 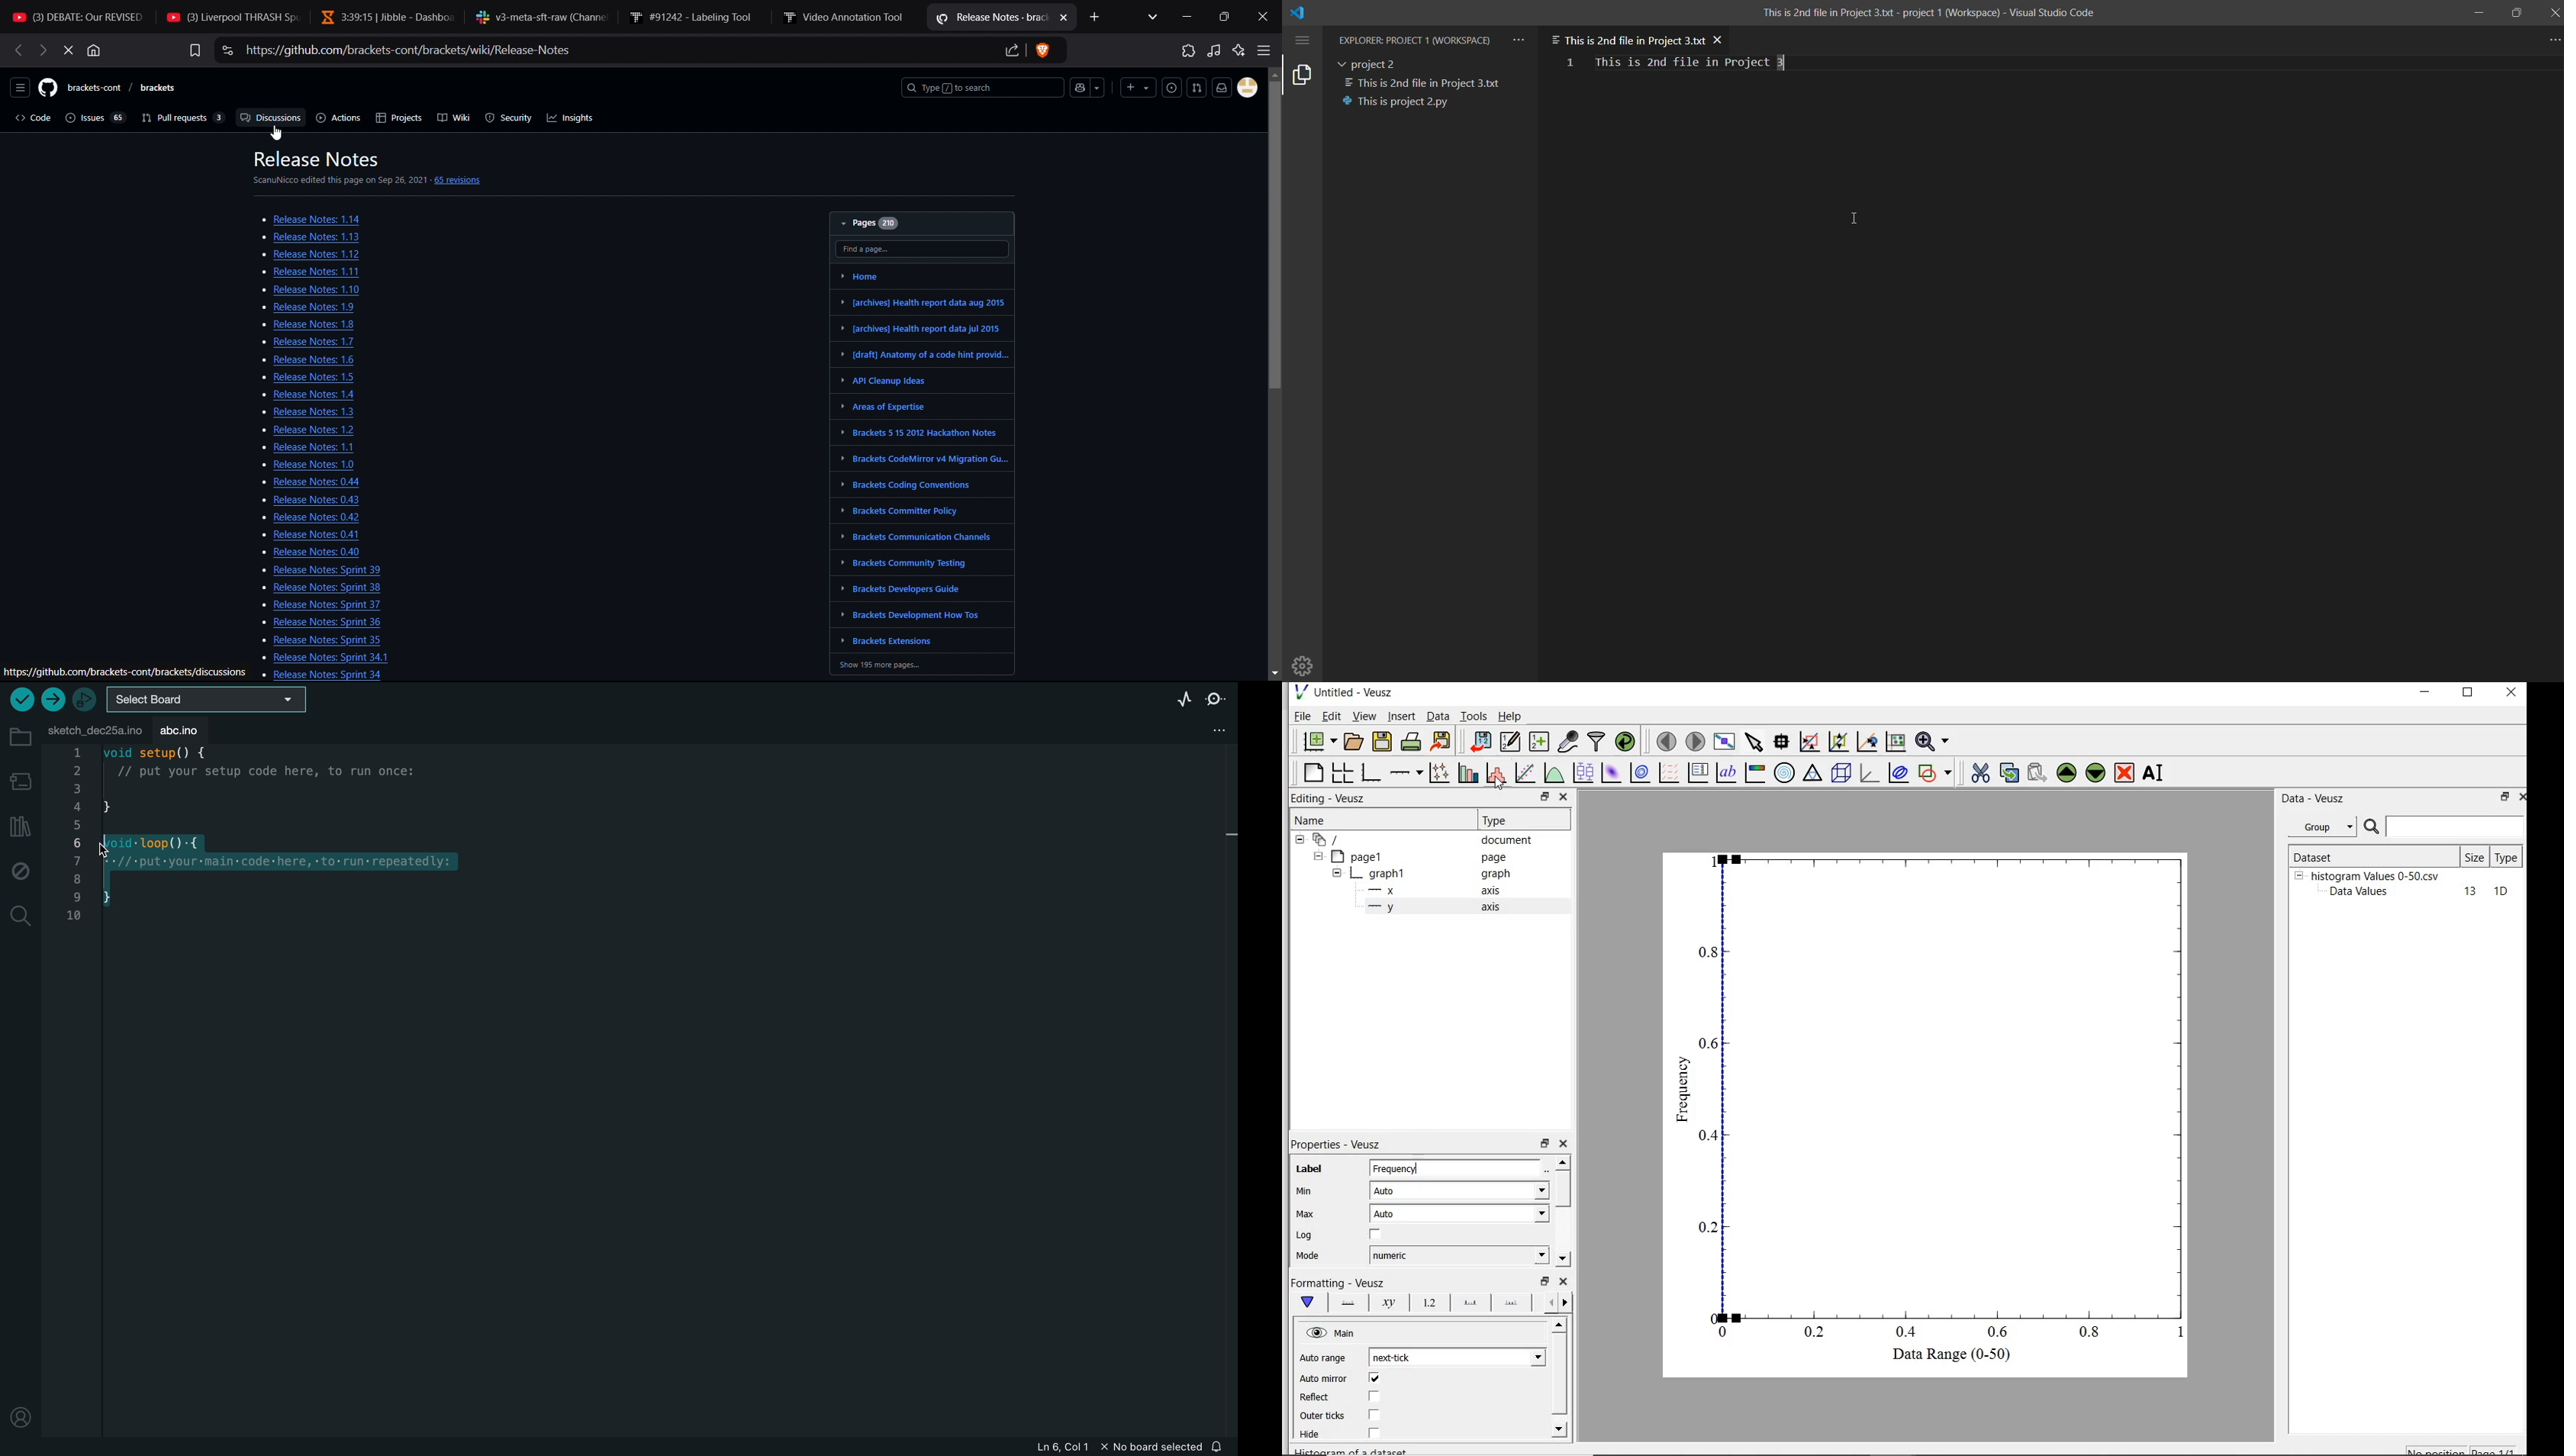 What do you see at coordinates (1222, 87) in the screenshot?
I see `Inbox` at bounding box center [1222, 87].